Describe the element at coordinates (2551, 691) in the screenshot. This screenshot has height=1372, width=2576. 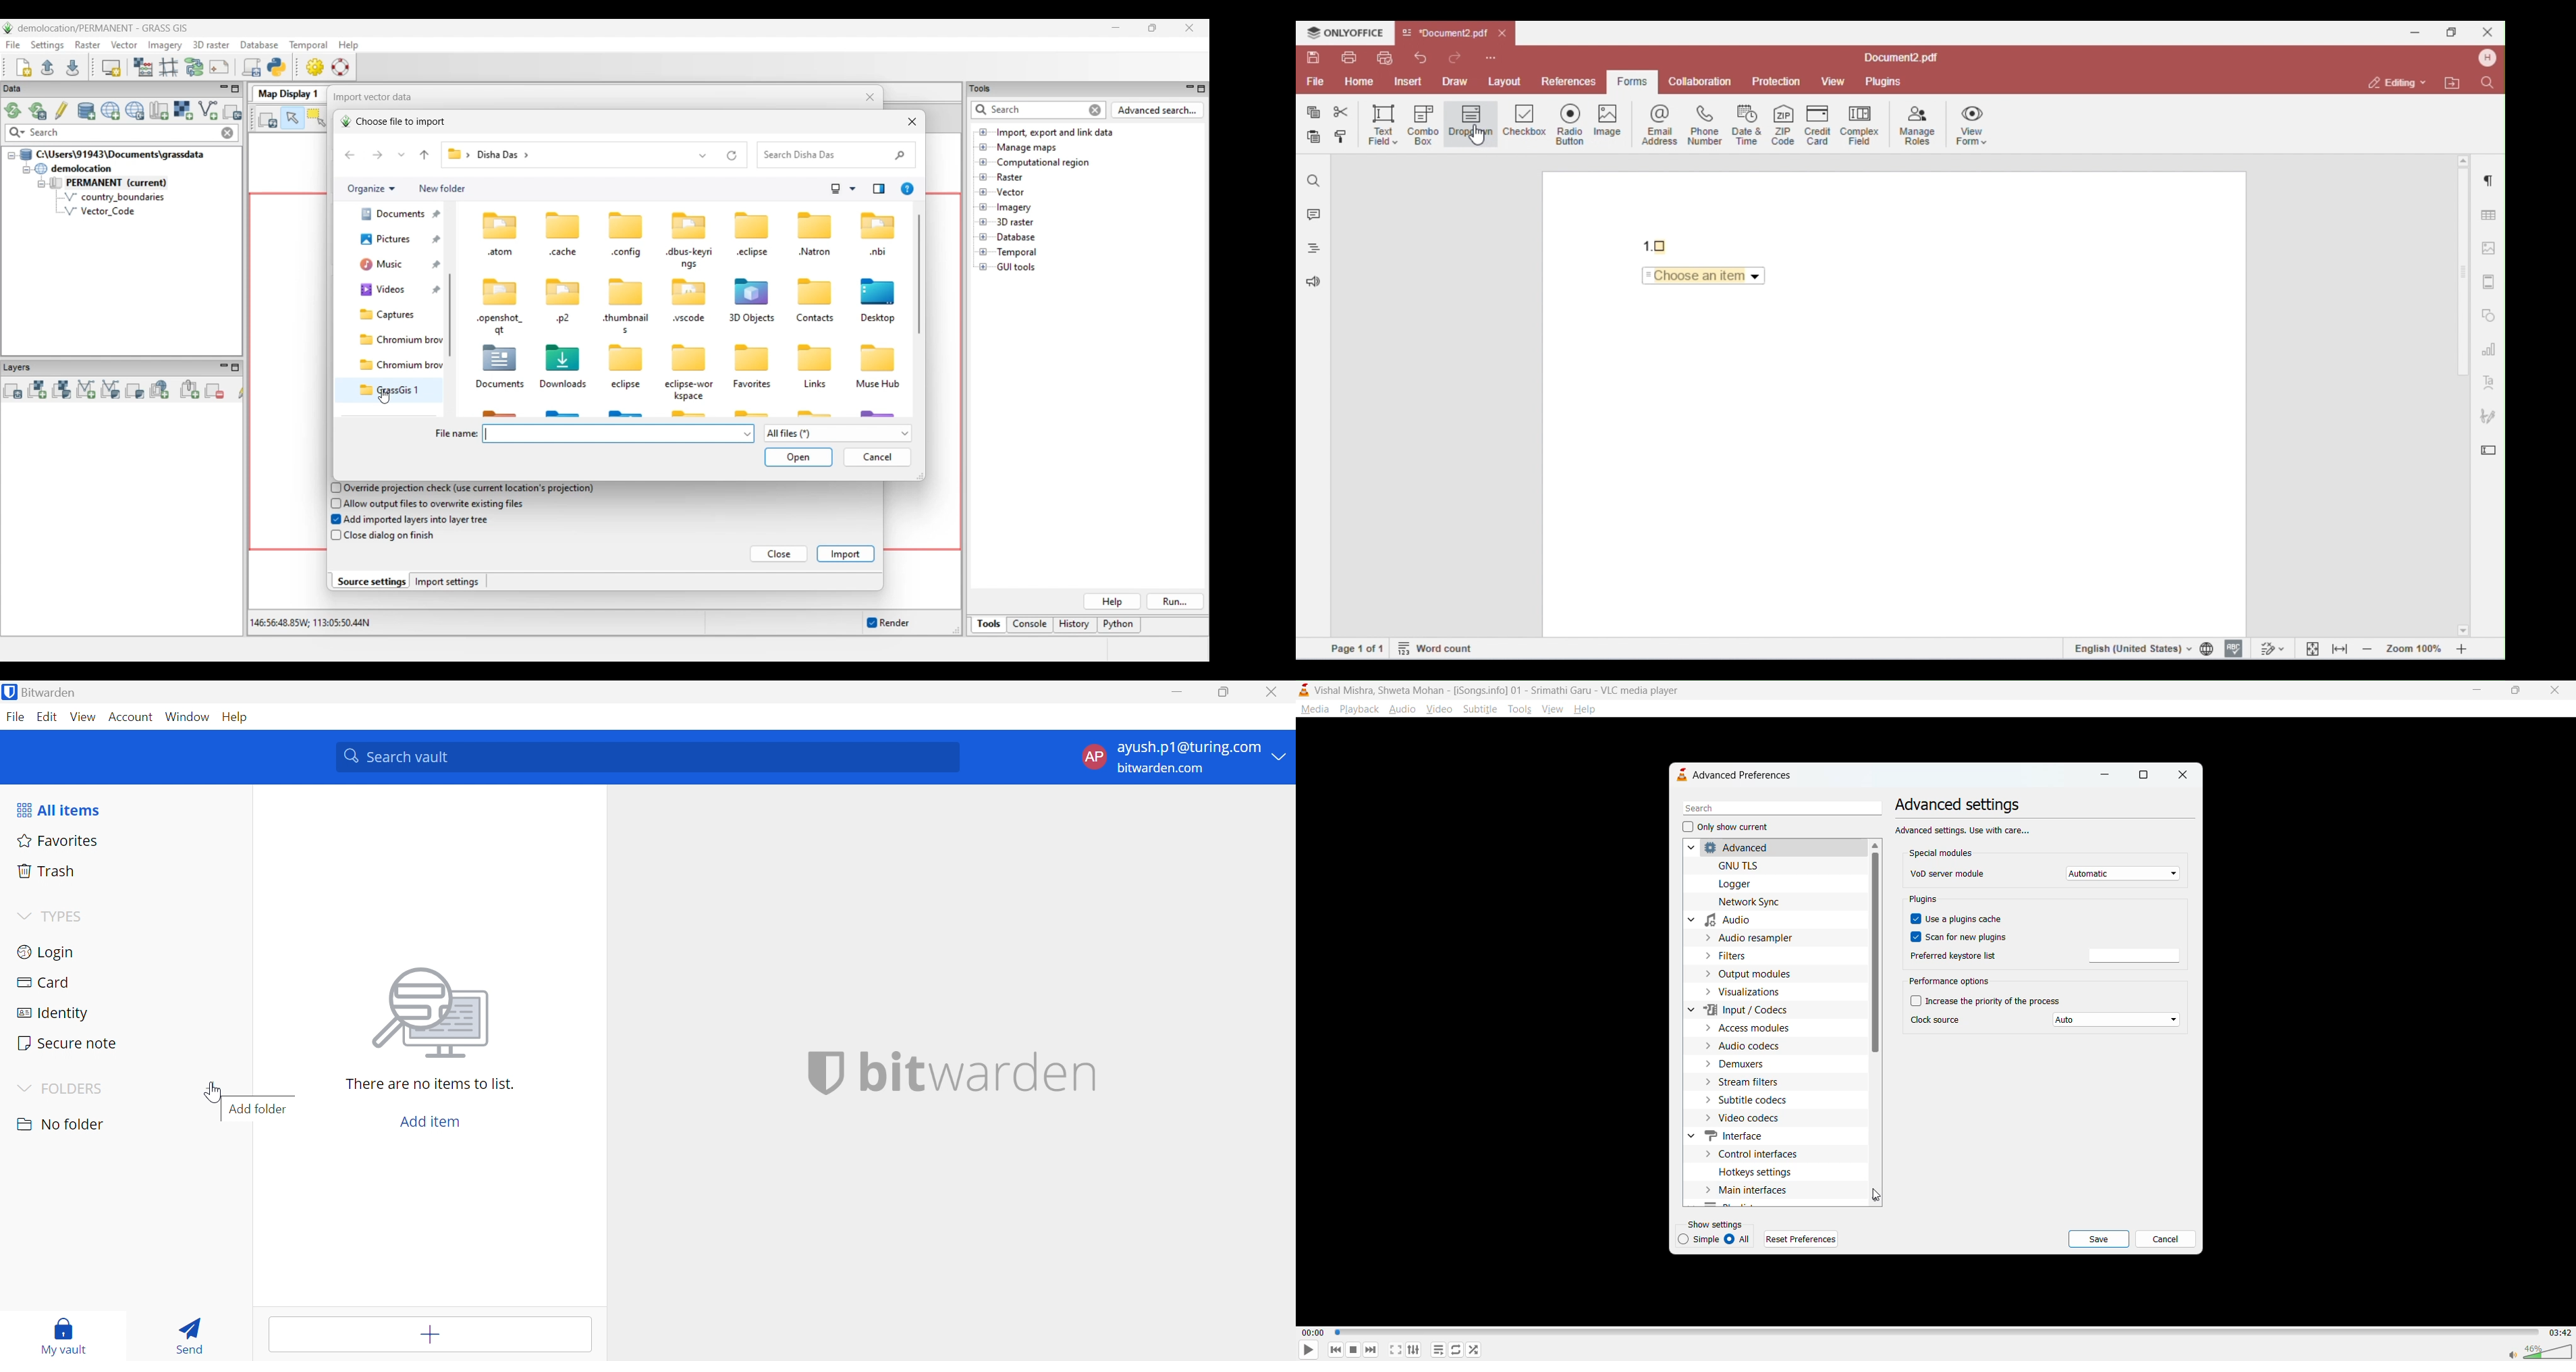
I see `close` at that location.